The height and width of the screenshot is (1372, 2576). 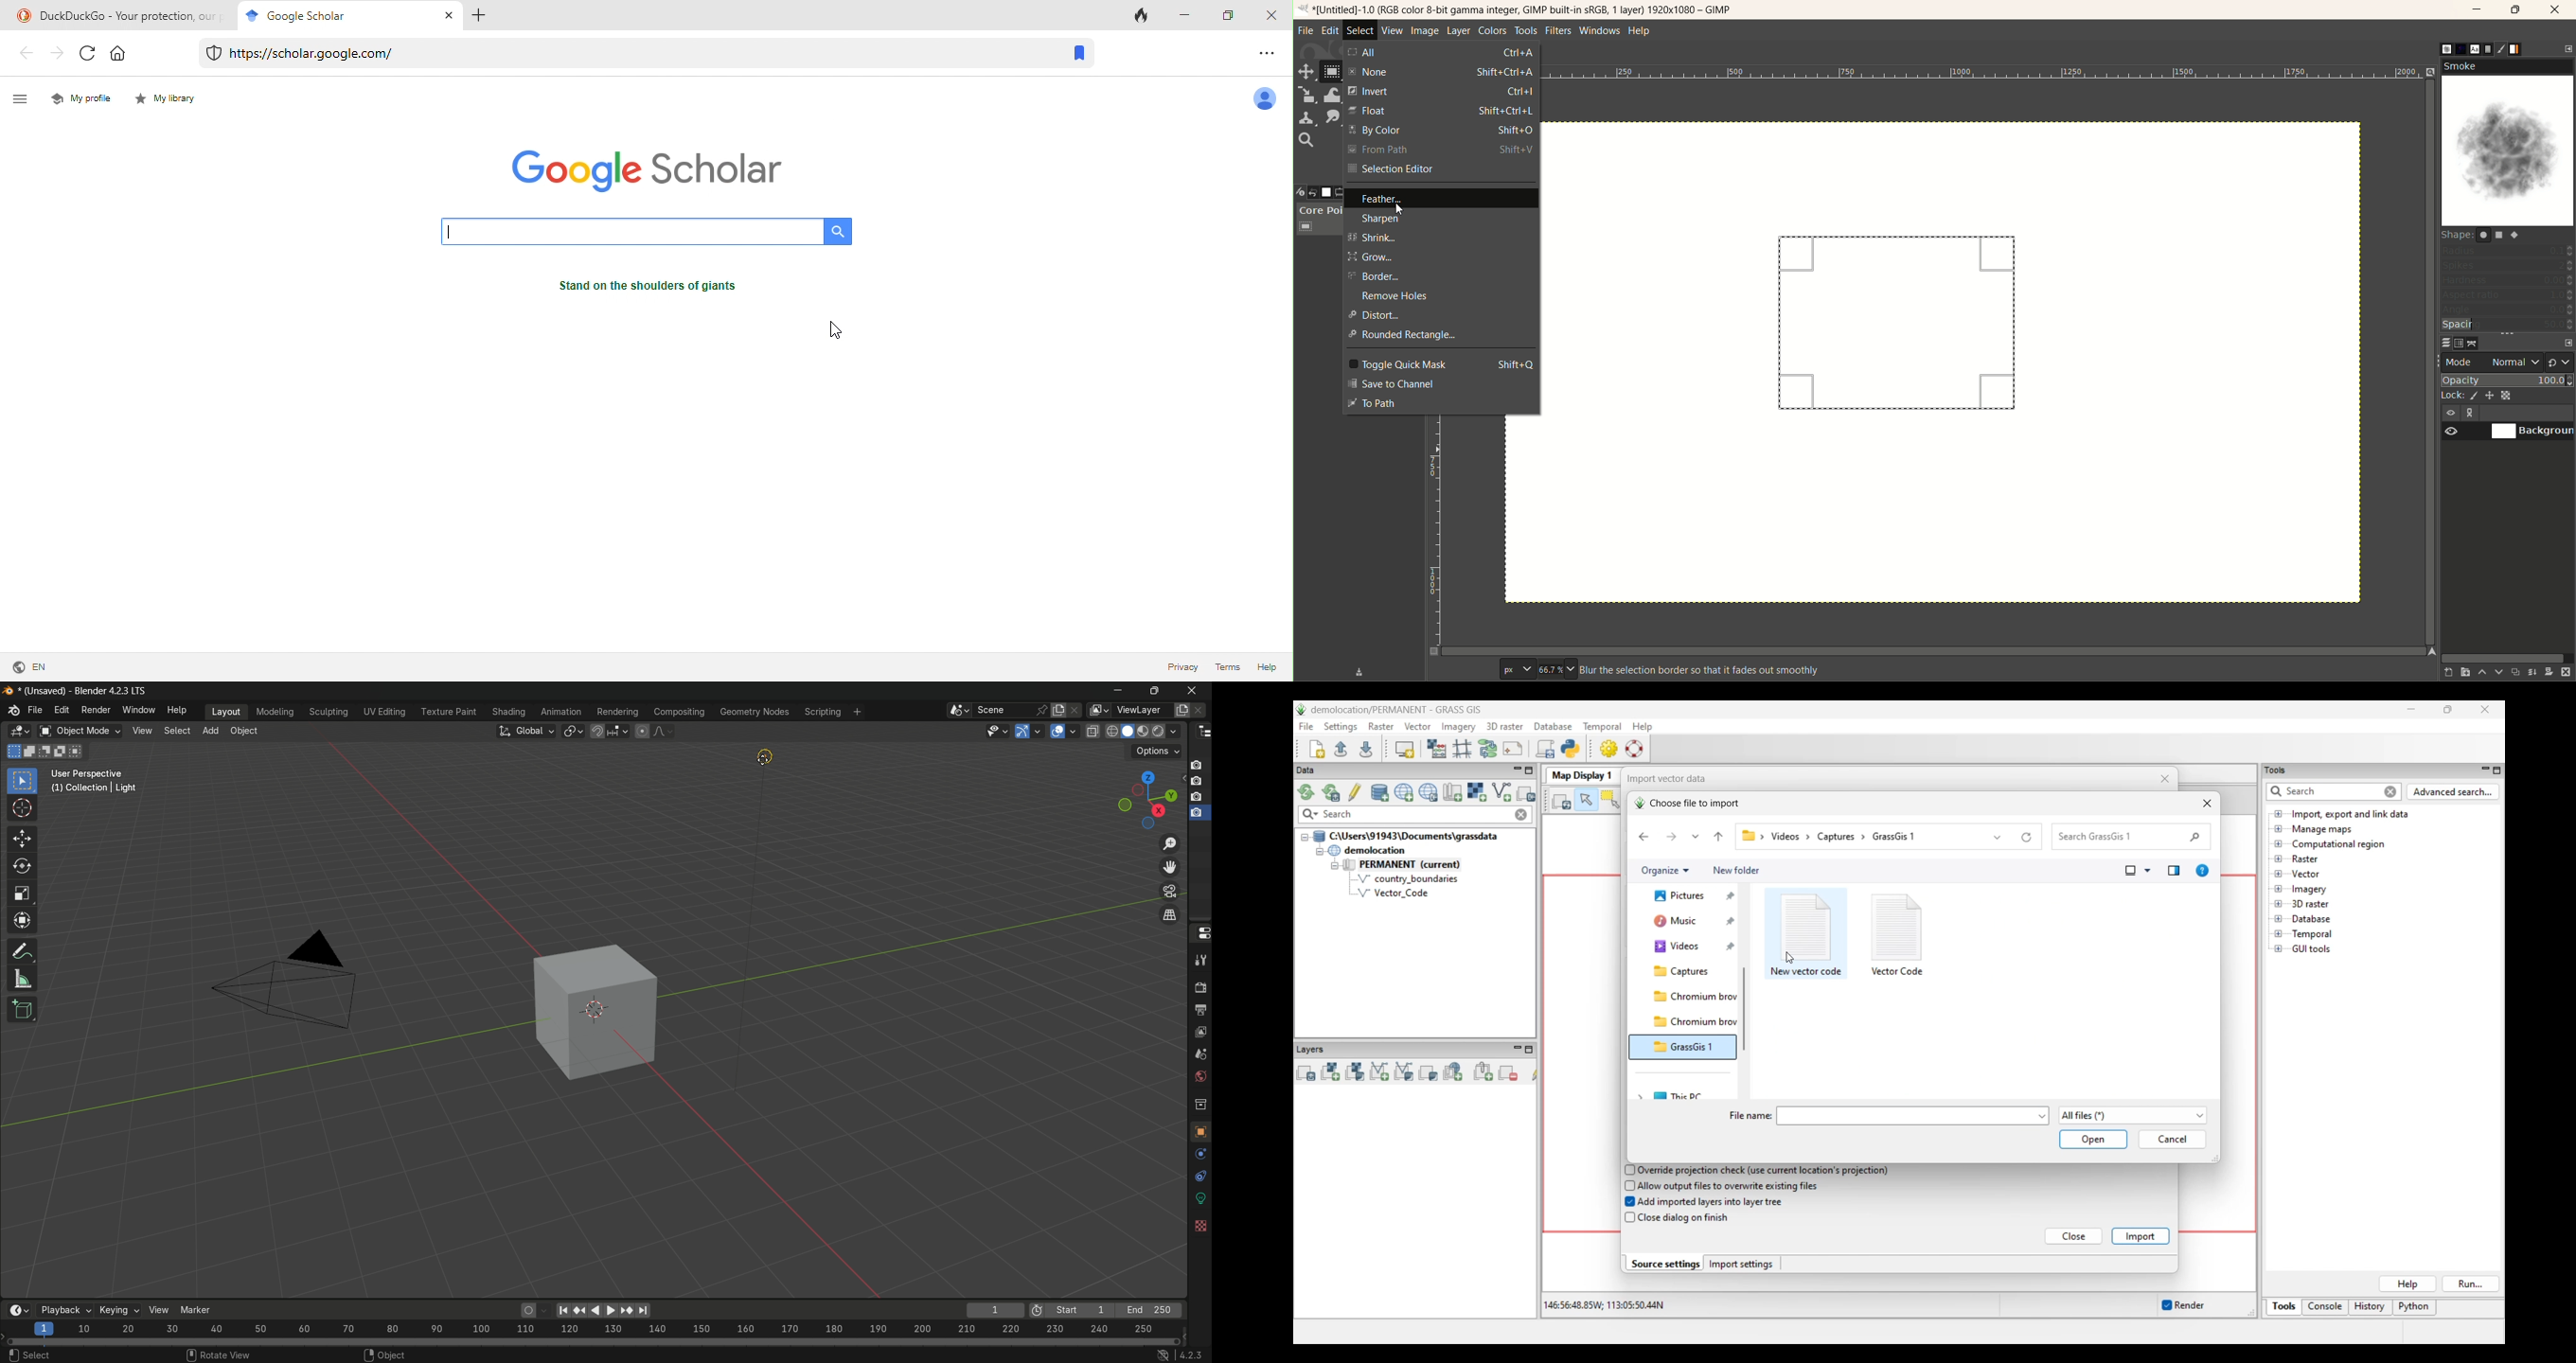 What do you see at coordinates (597, 1011) in the screenshot?
I see `cube` at bounding box center [597, 1011].